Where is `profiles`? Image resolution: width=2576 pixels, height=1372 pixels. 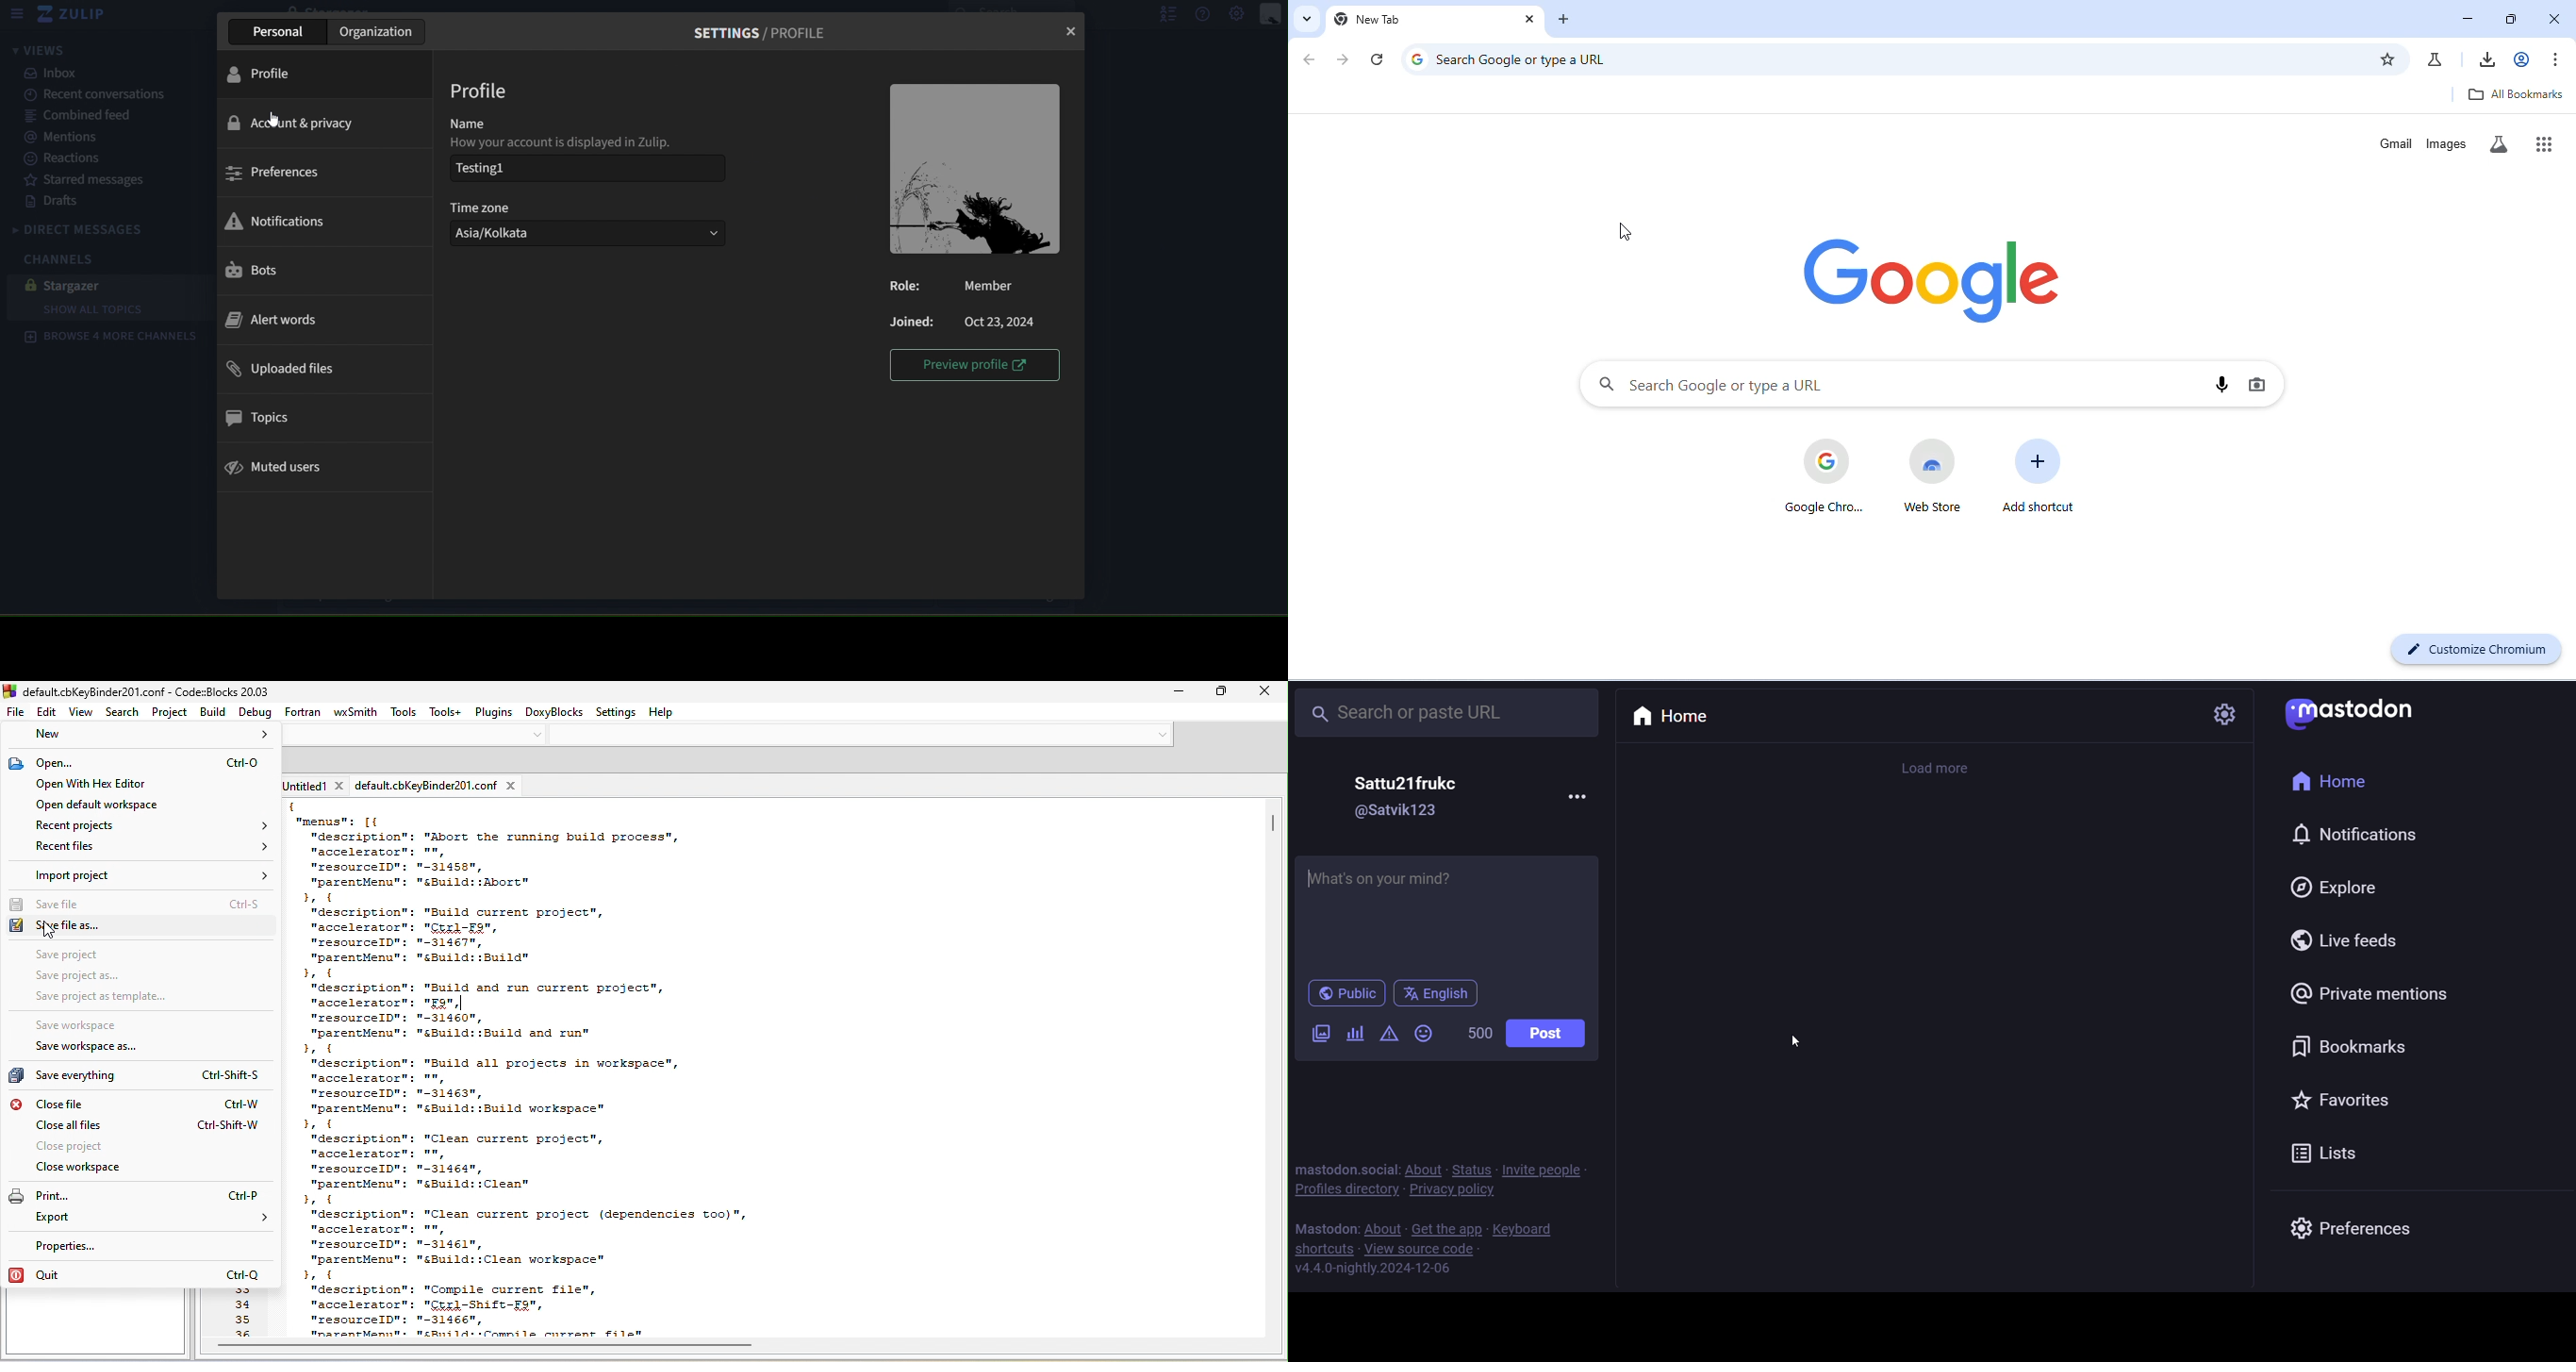 profiles is located at coordinates (1346, 1190).